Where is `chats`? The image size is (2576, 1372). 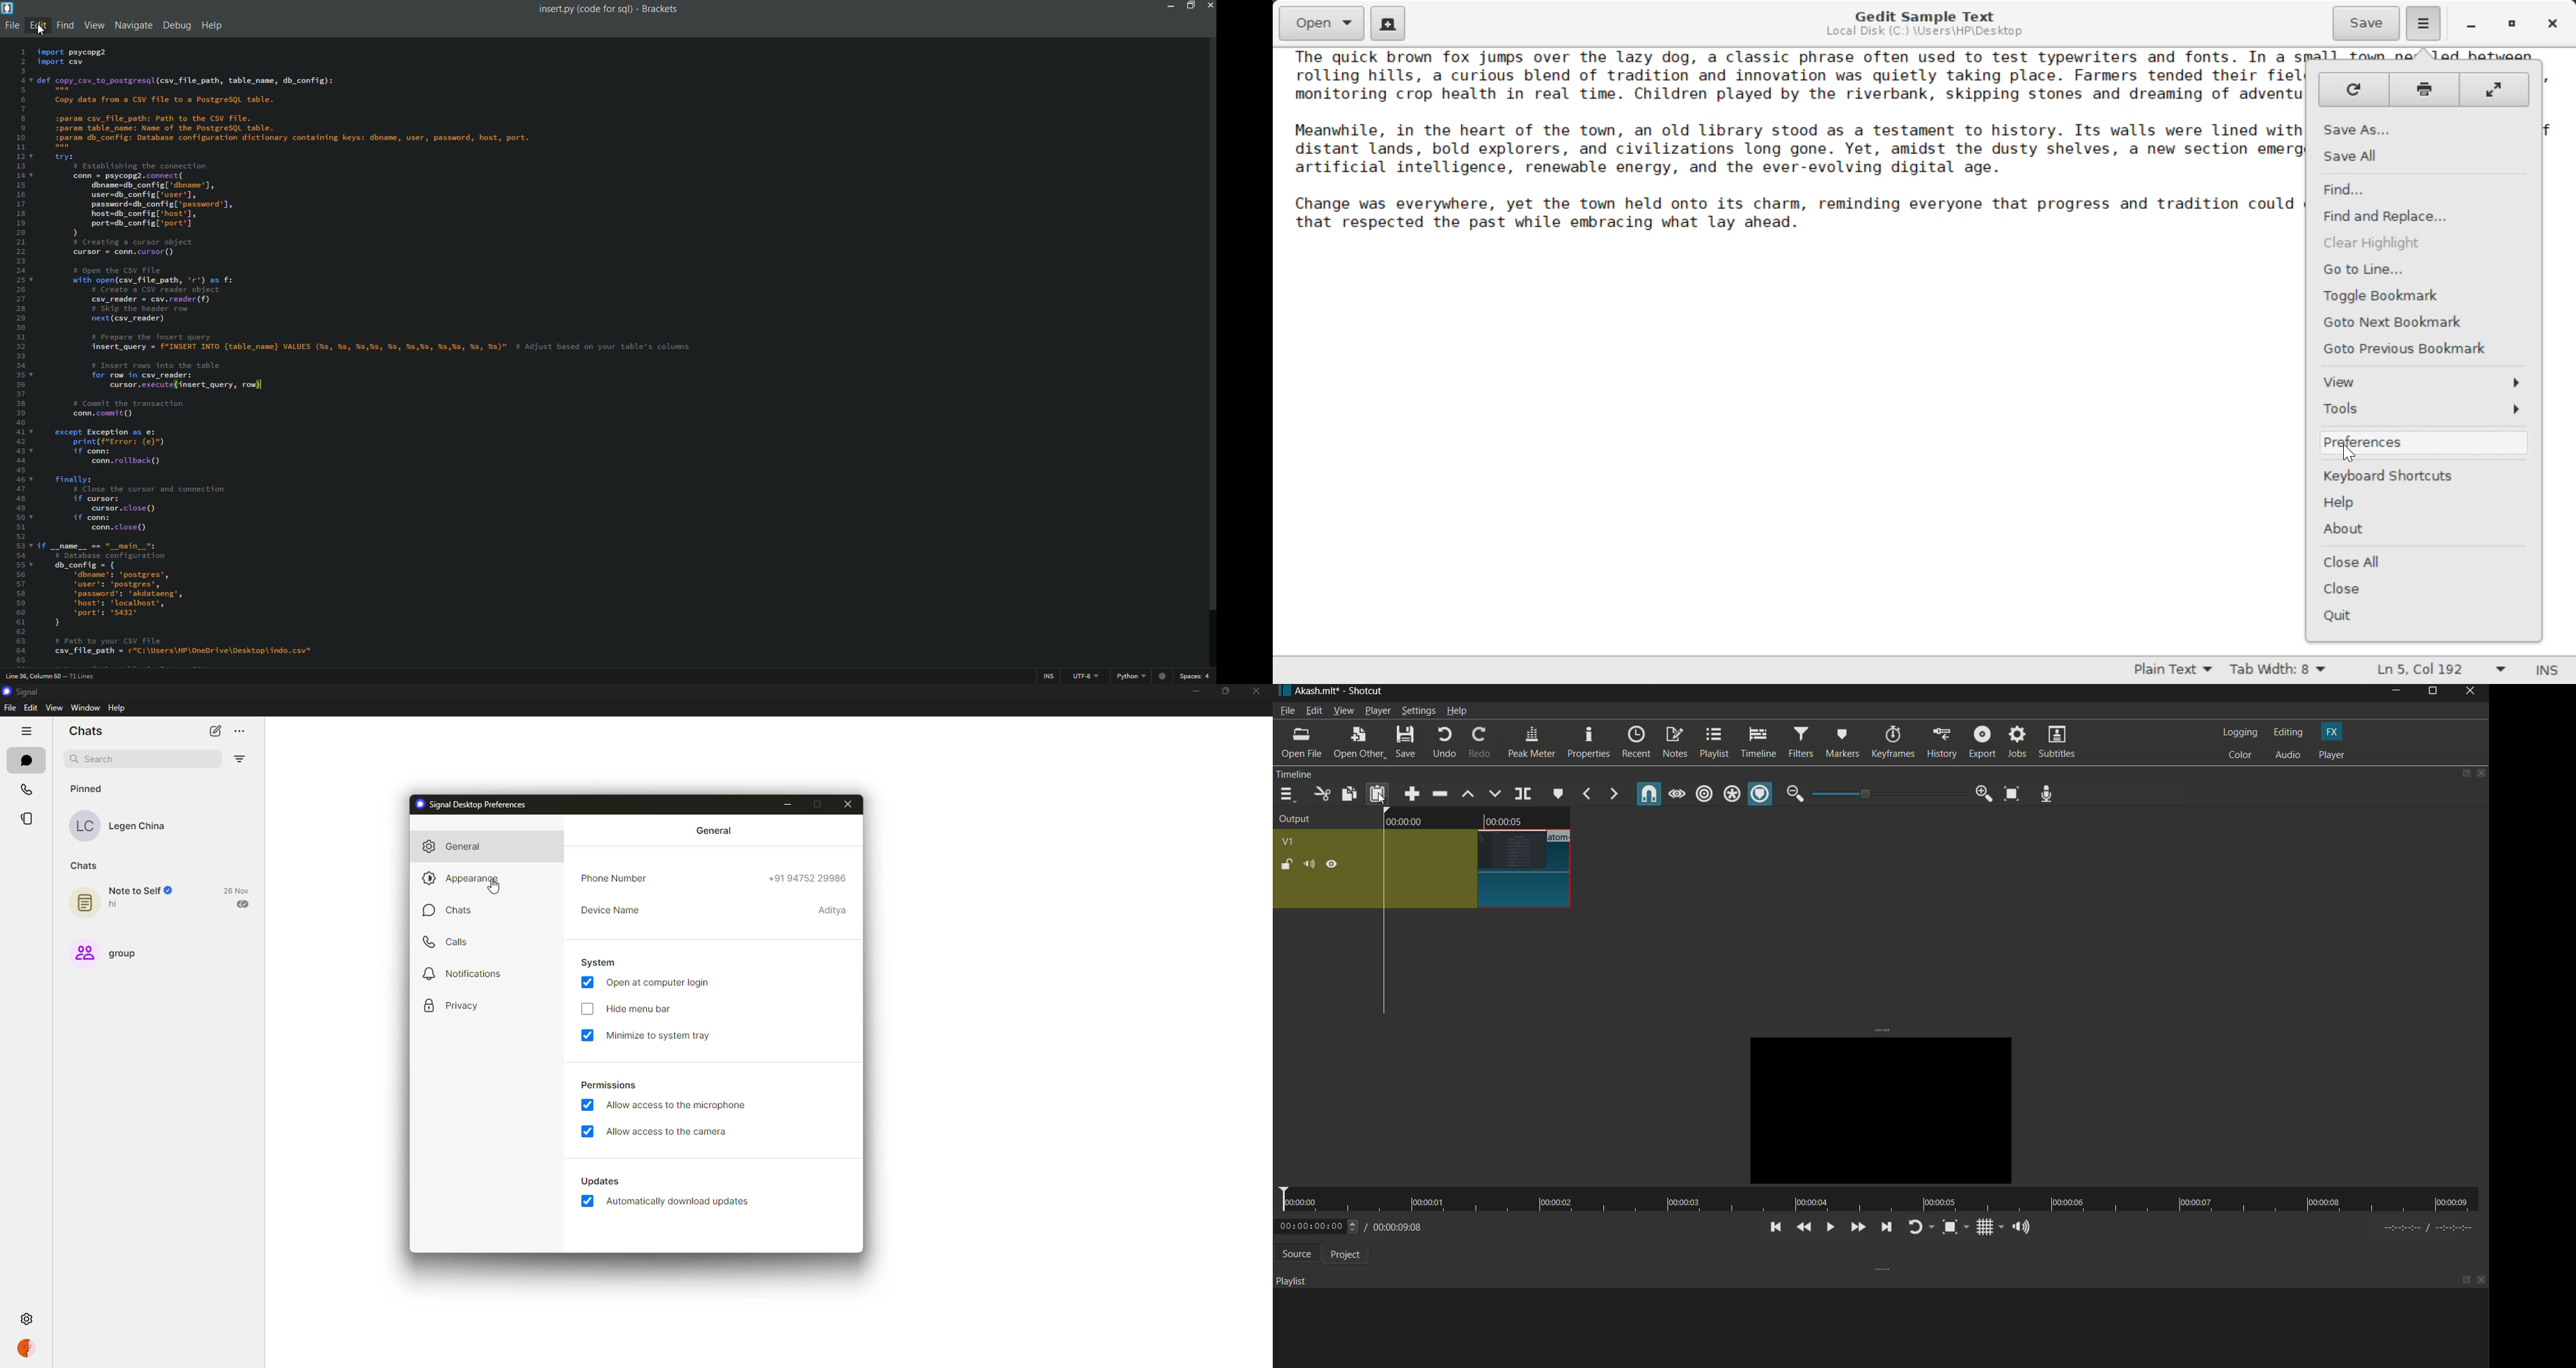 chats is located at coordinates (88, 731).